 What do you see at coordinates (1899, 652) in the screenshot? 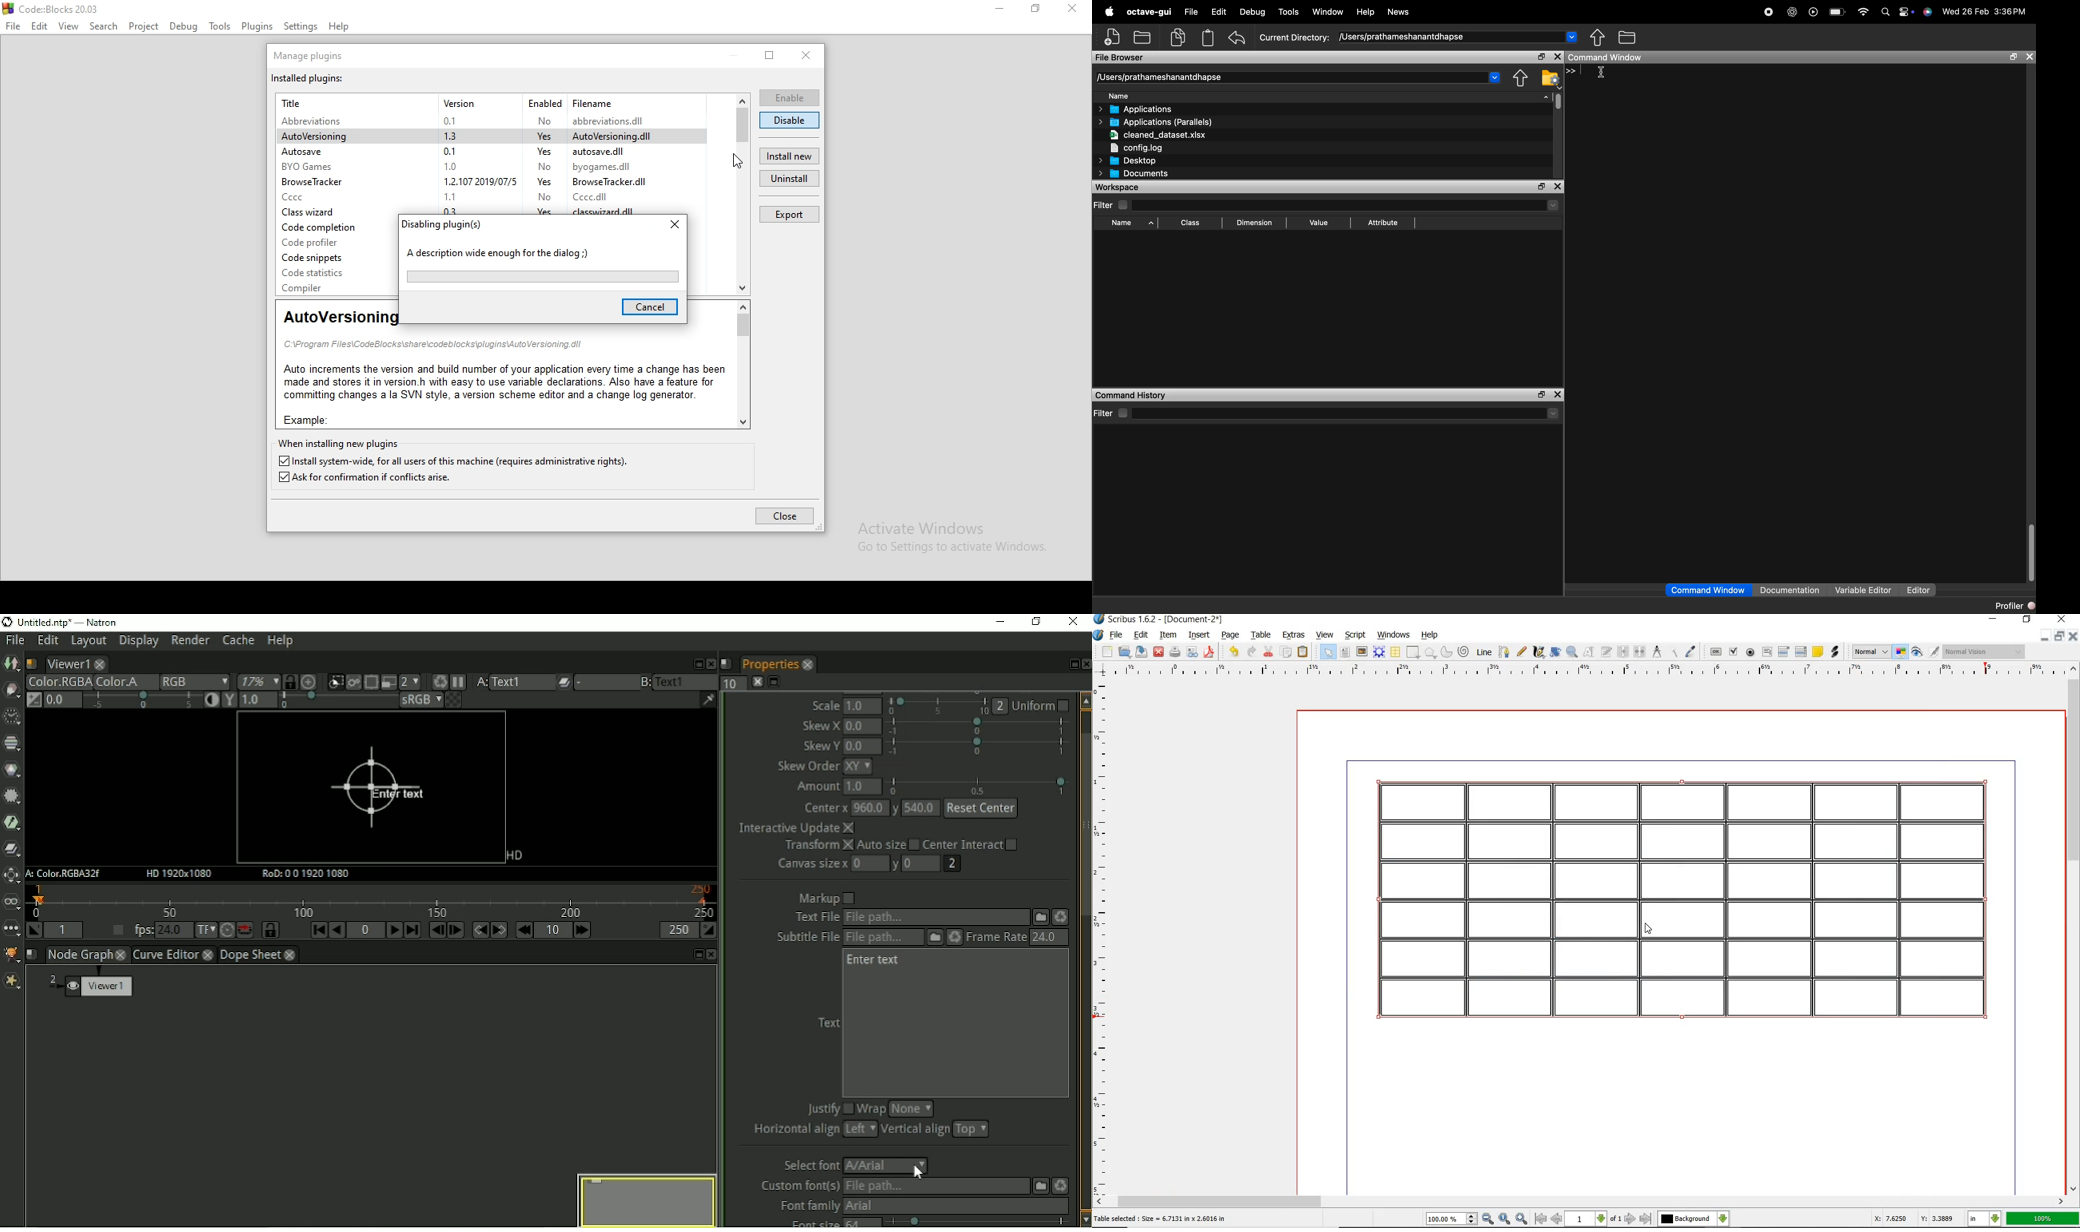
I see `toggle color management mode` at bounding box center [1899, 652].